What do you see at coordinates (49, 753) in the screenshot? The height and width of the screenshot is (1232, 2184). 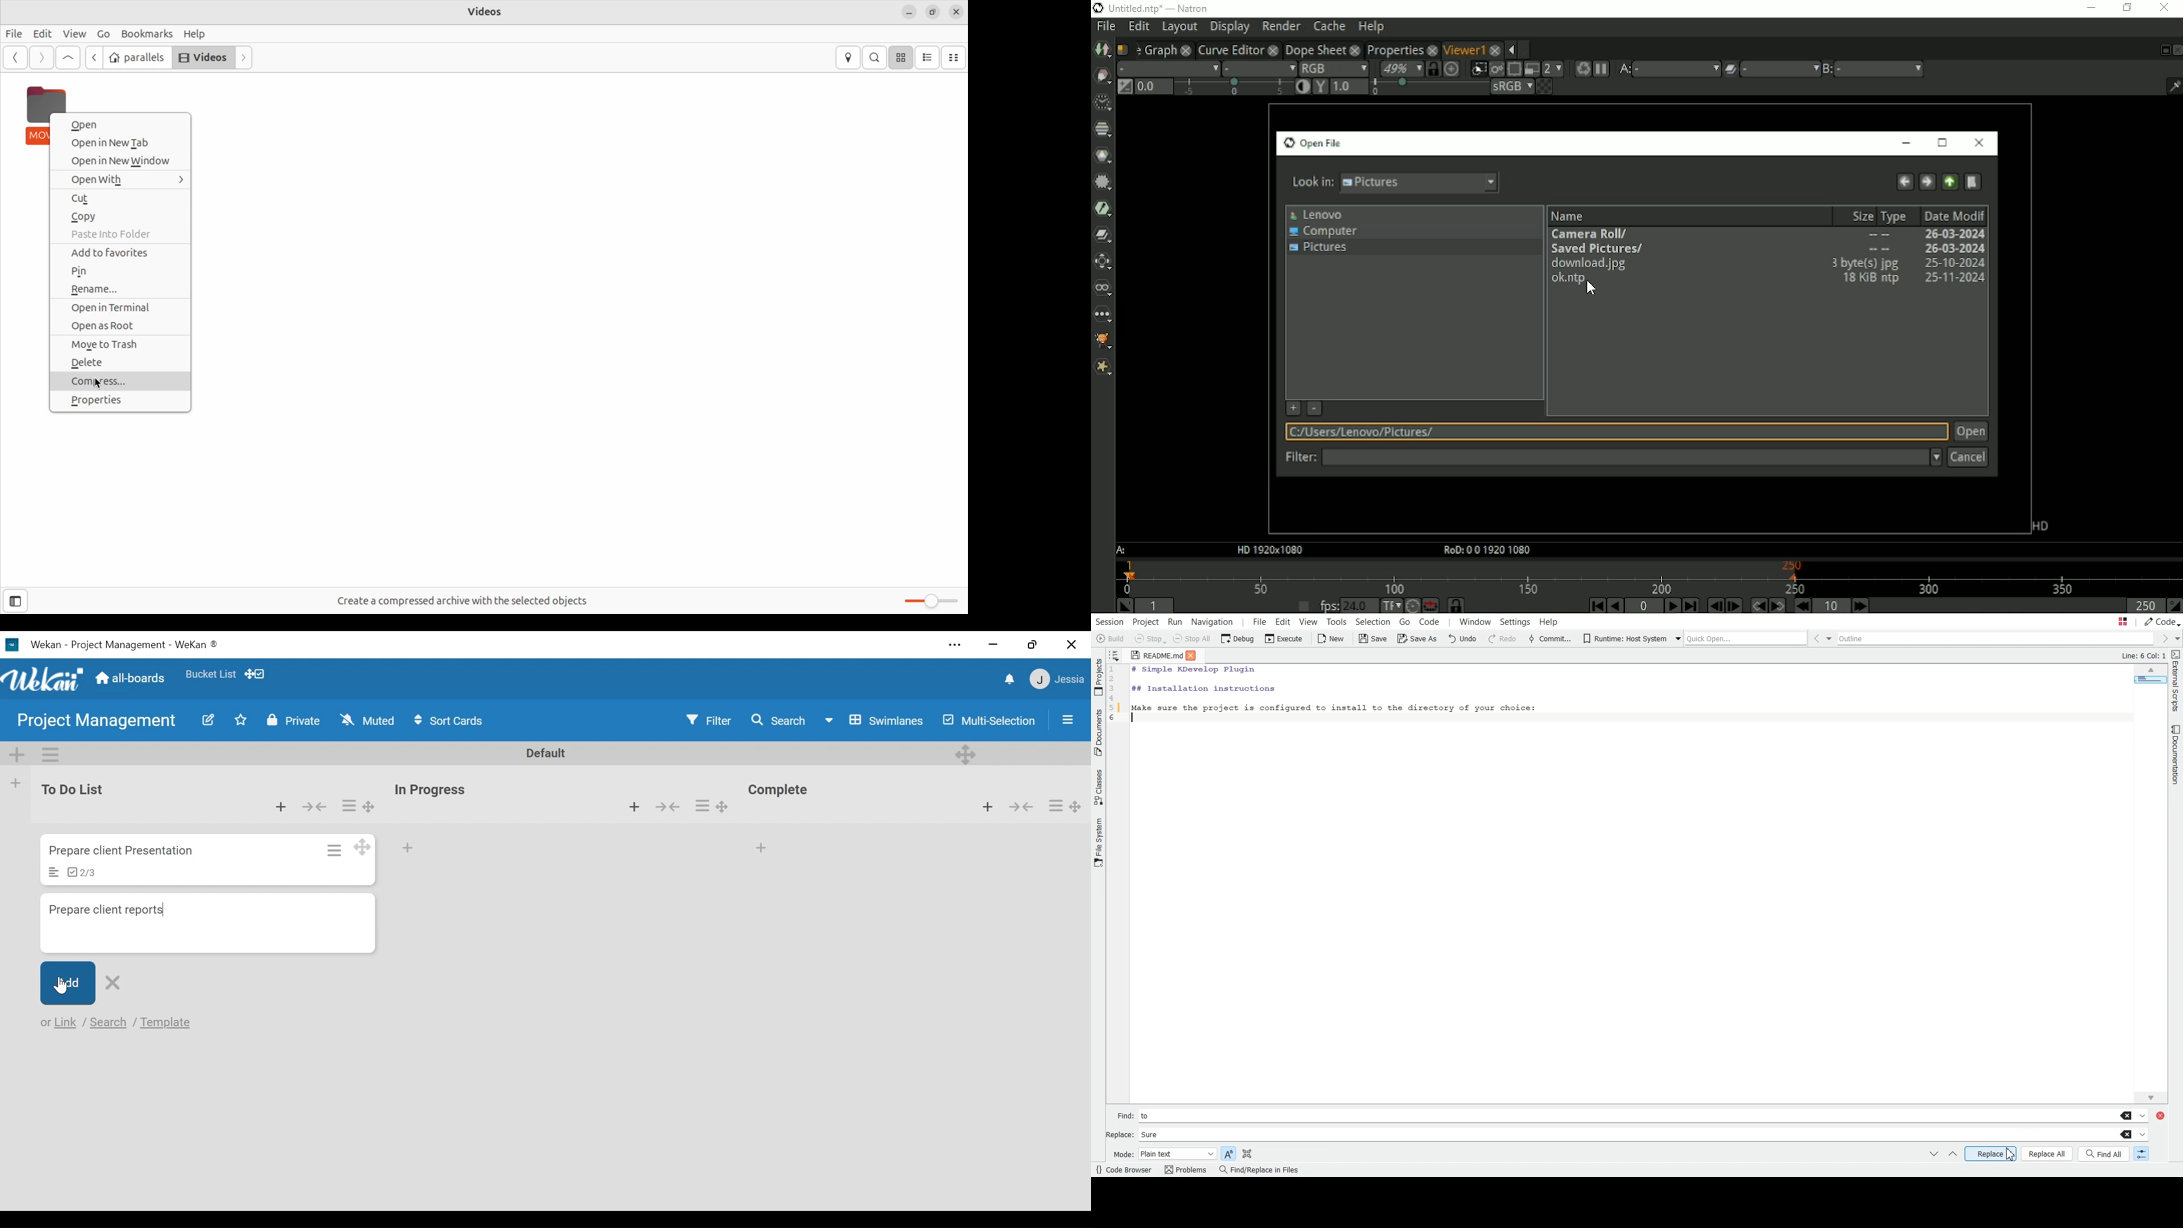 I see `List actions` at bounding box center [49, 753].